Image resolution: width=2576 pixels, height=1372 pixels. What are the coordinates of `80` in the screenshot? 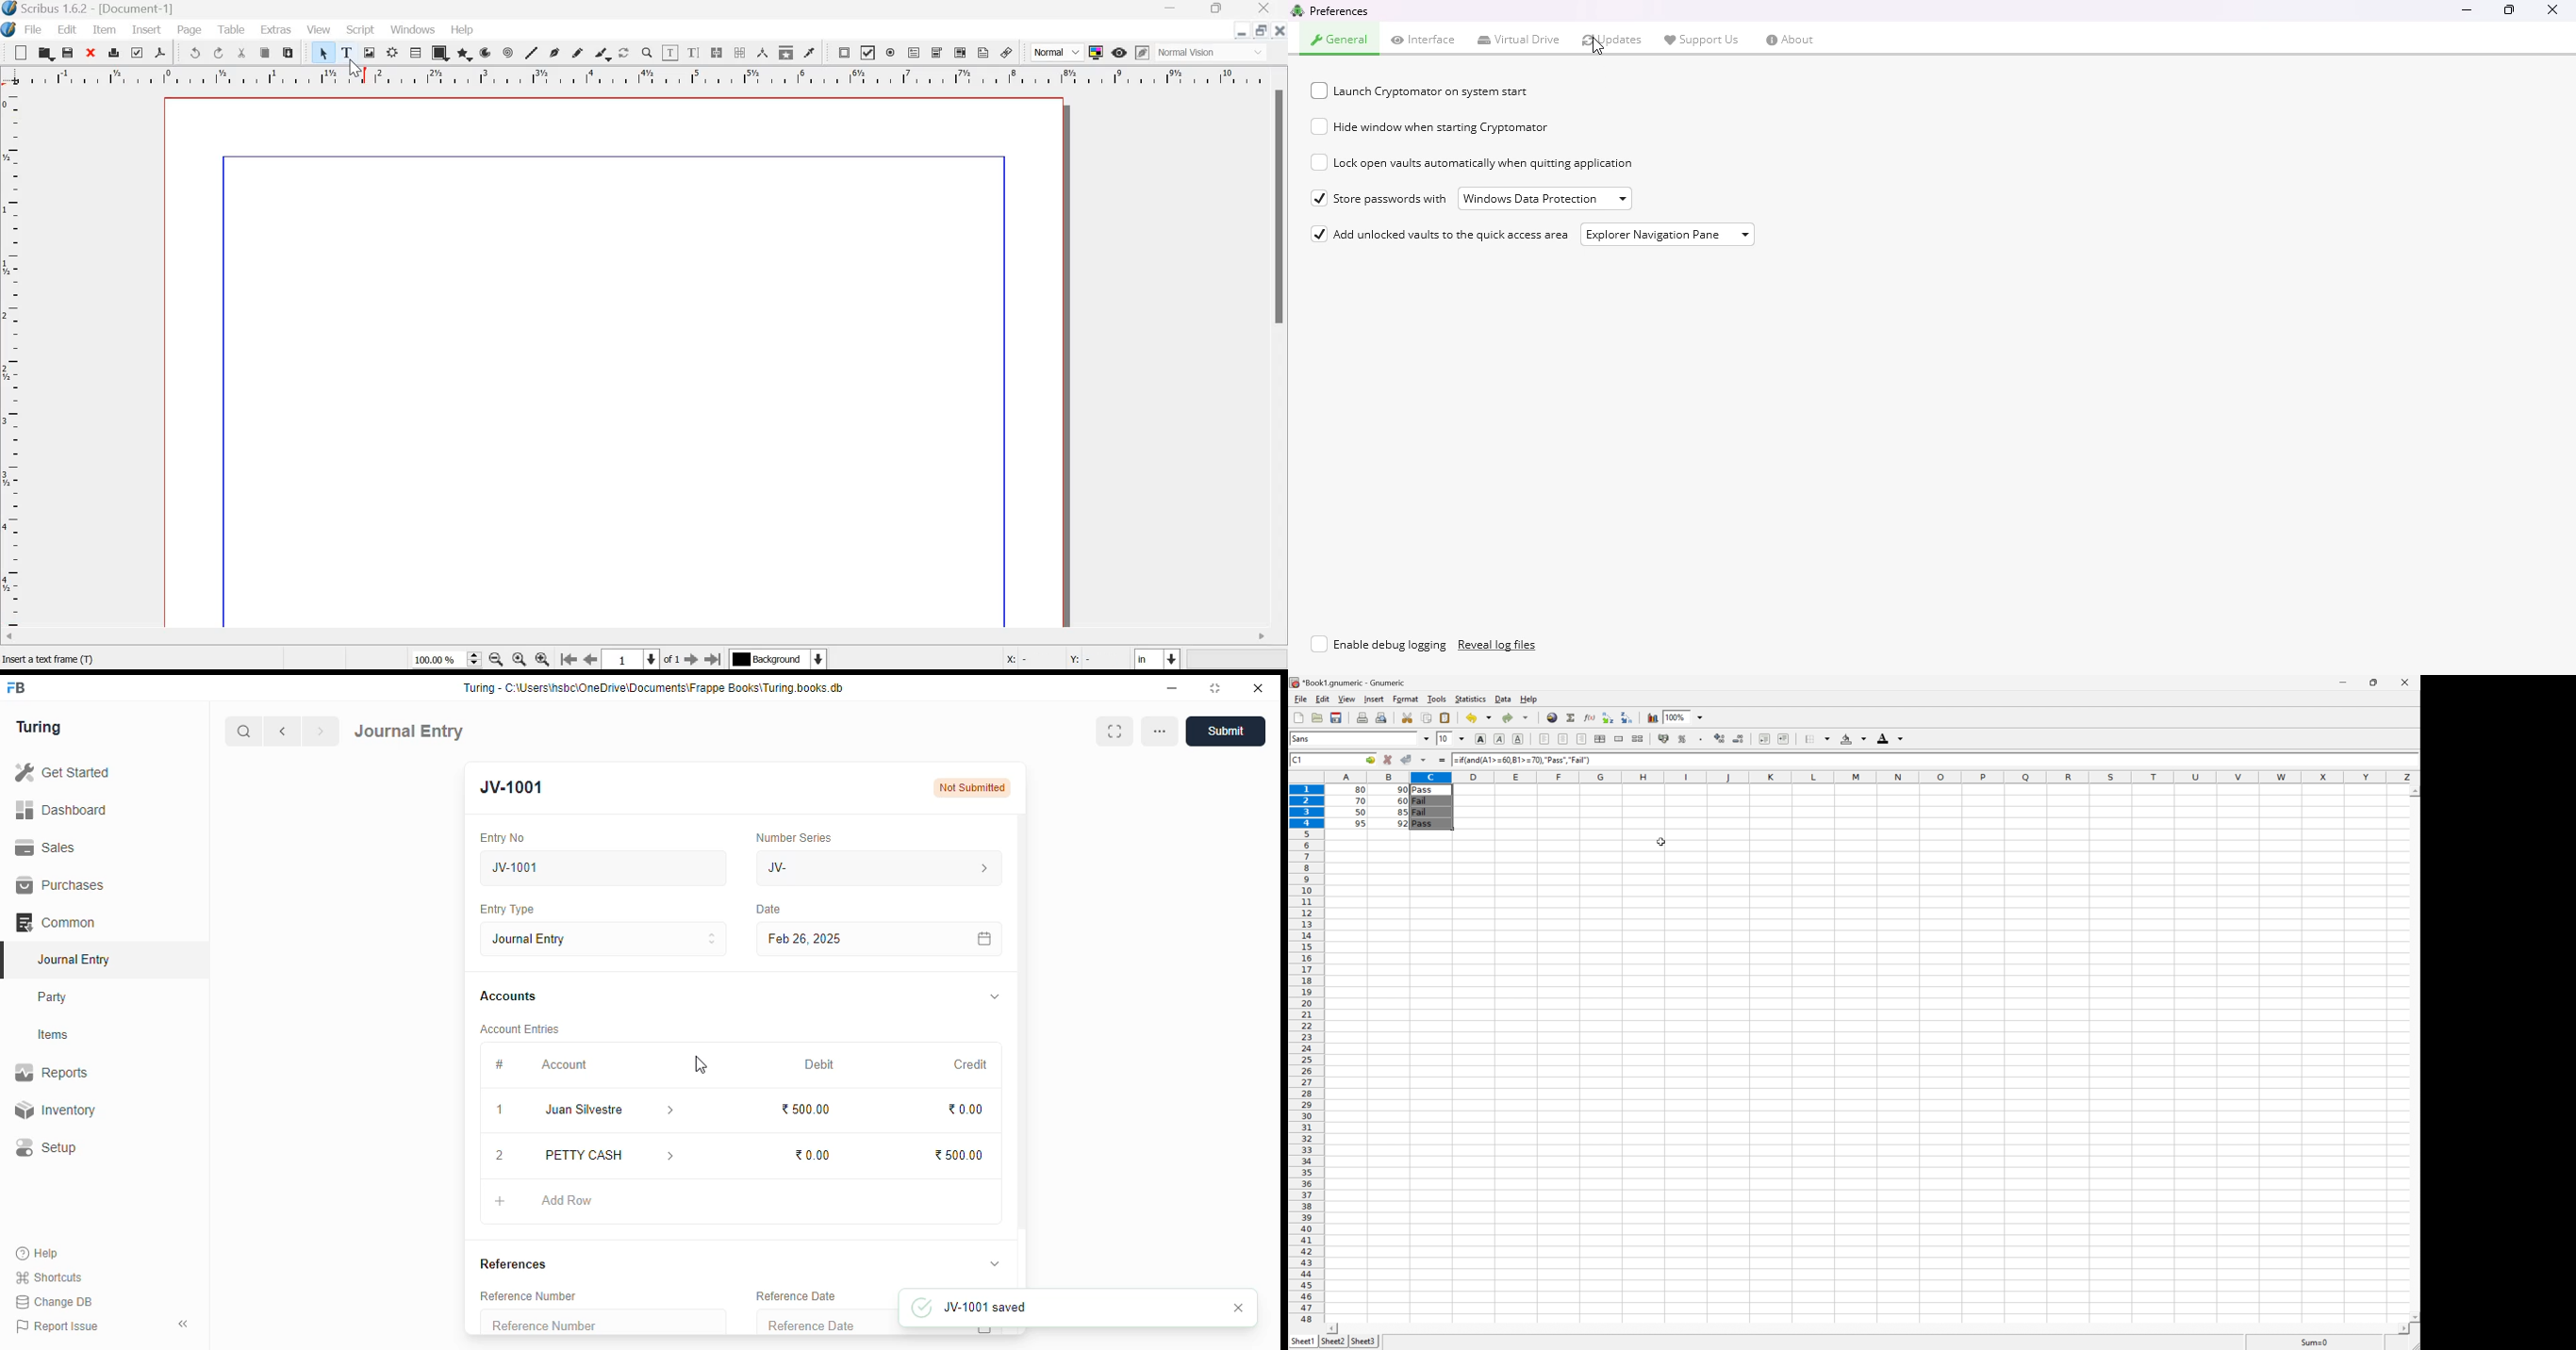 It's located at (1362, 788).